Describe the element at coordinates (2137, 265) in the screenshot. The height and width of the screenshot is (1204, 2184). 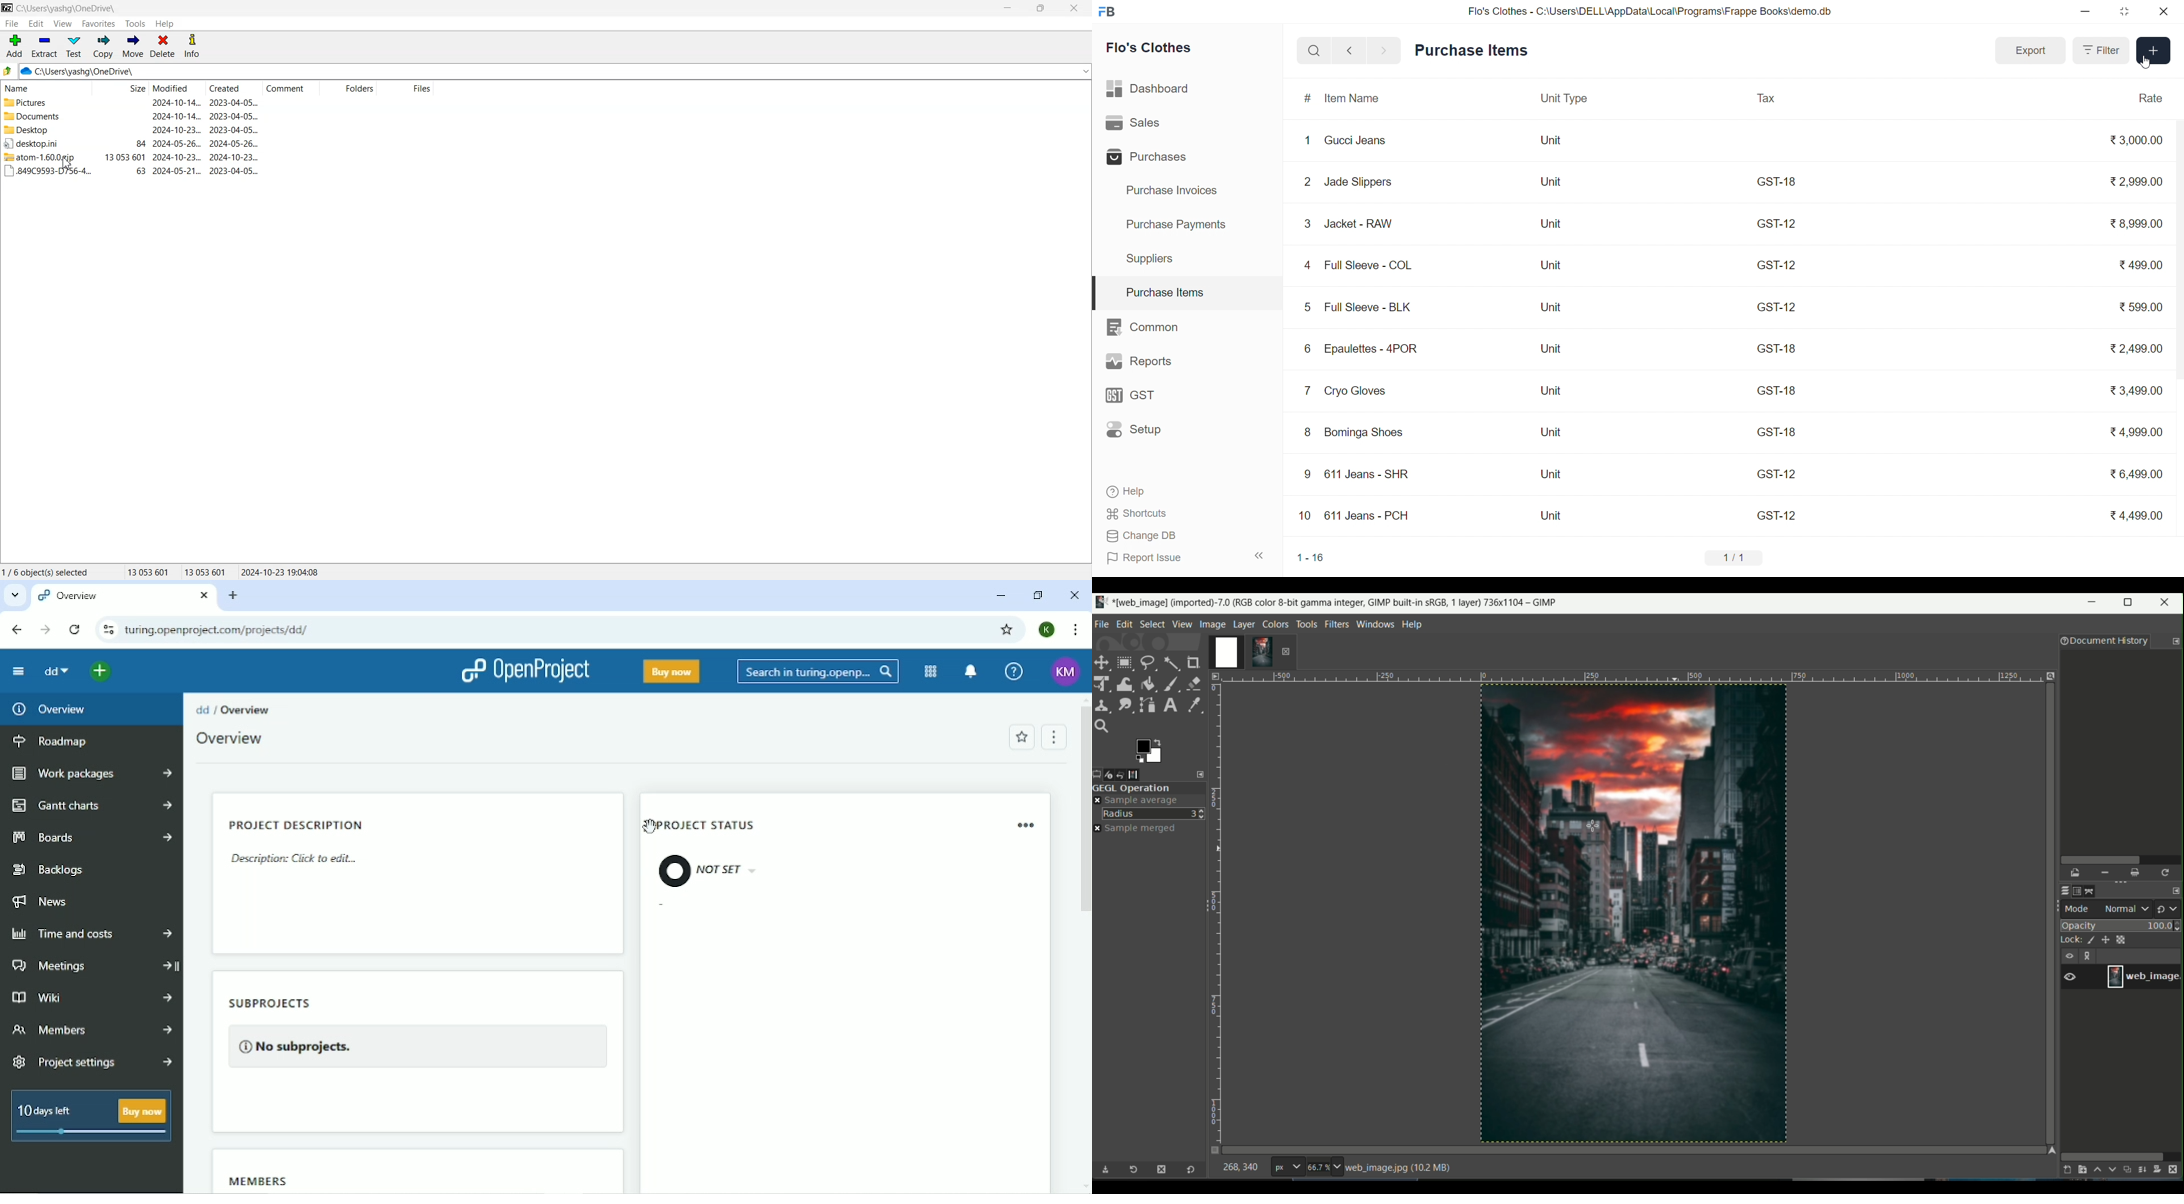
I see `₹499.00` at that location.